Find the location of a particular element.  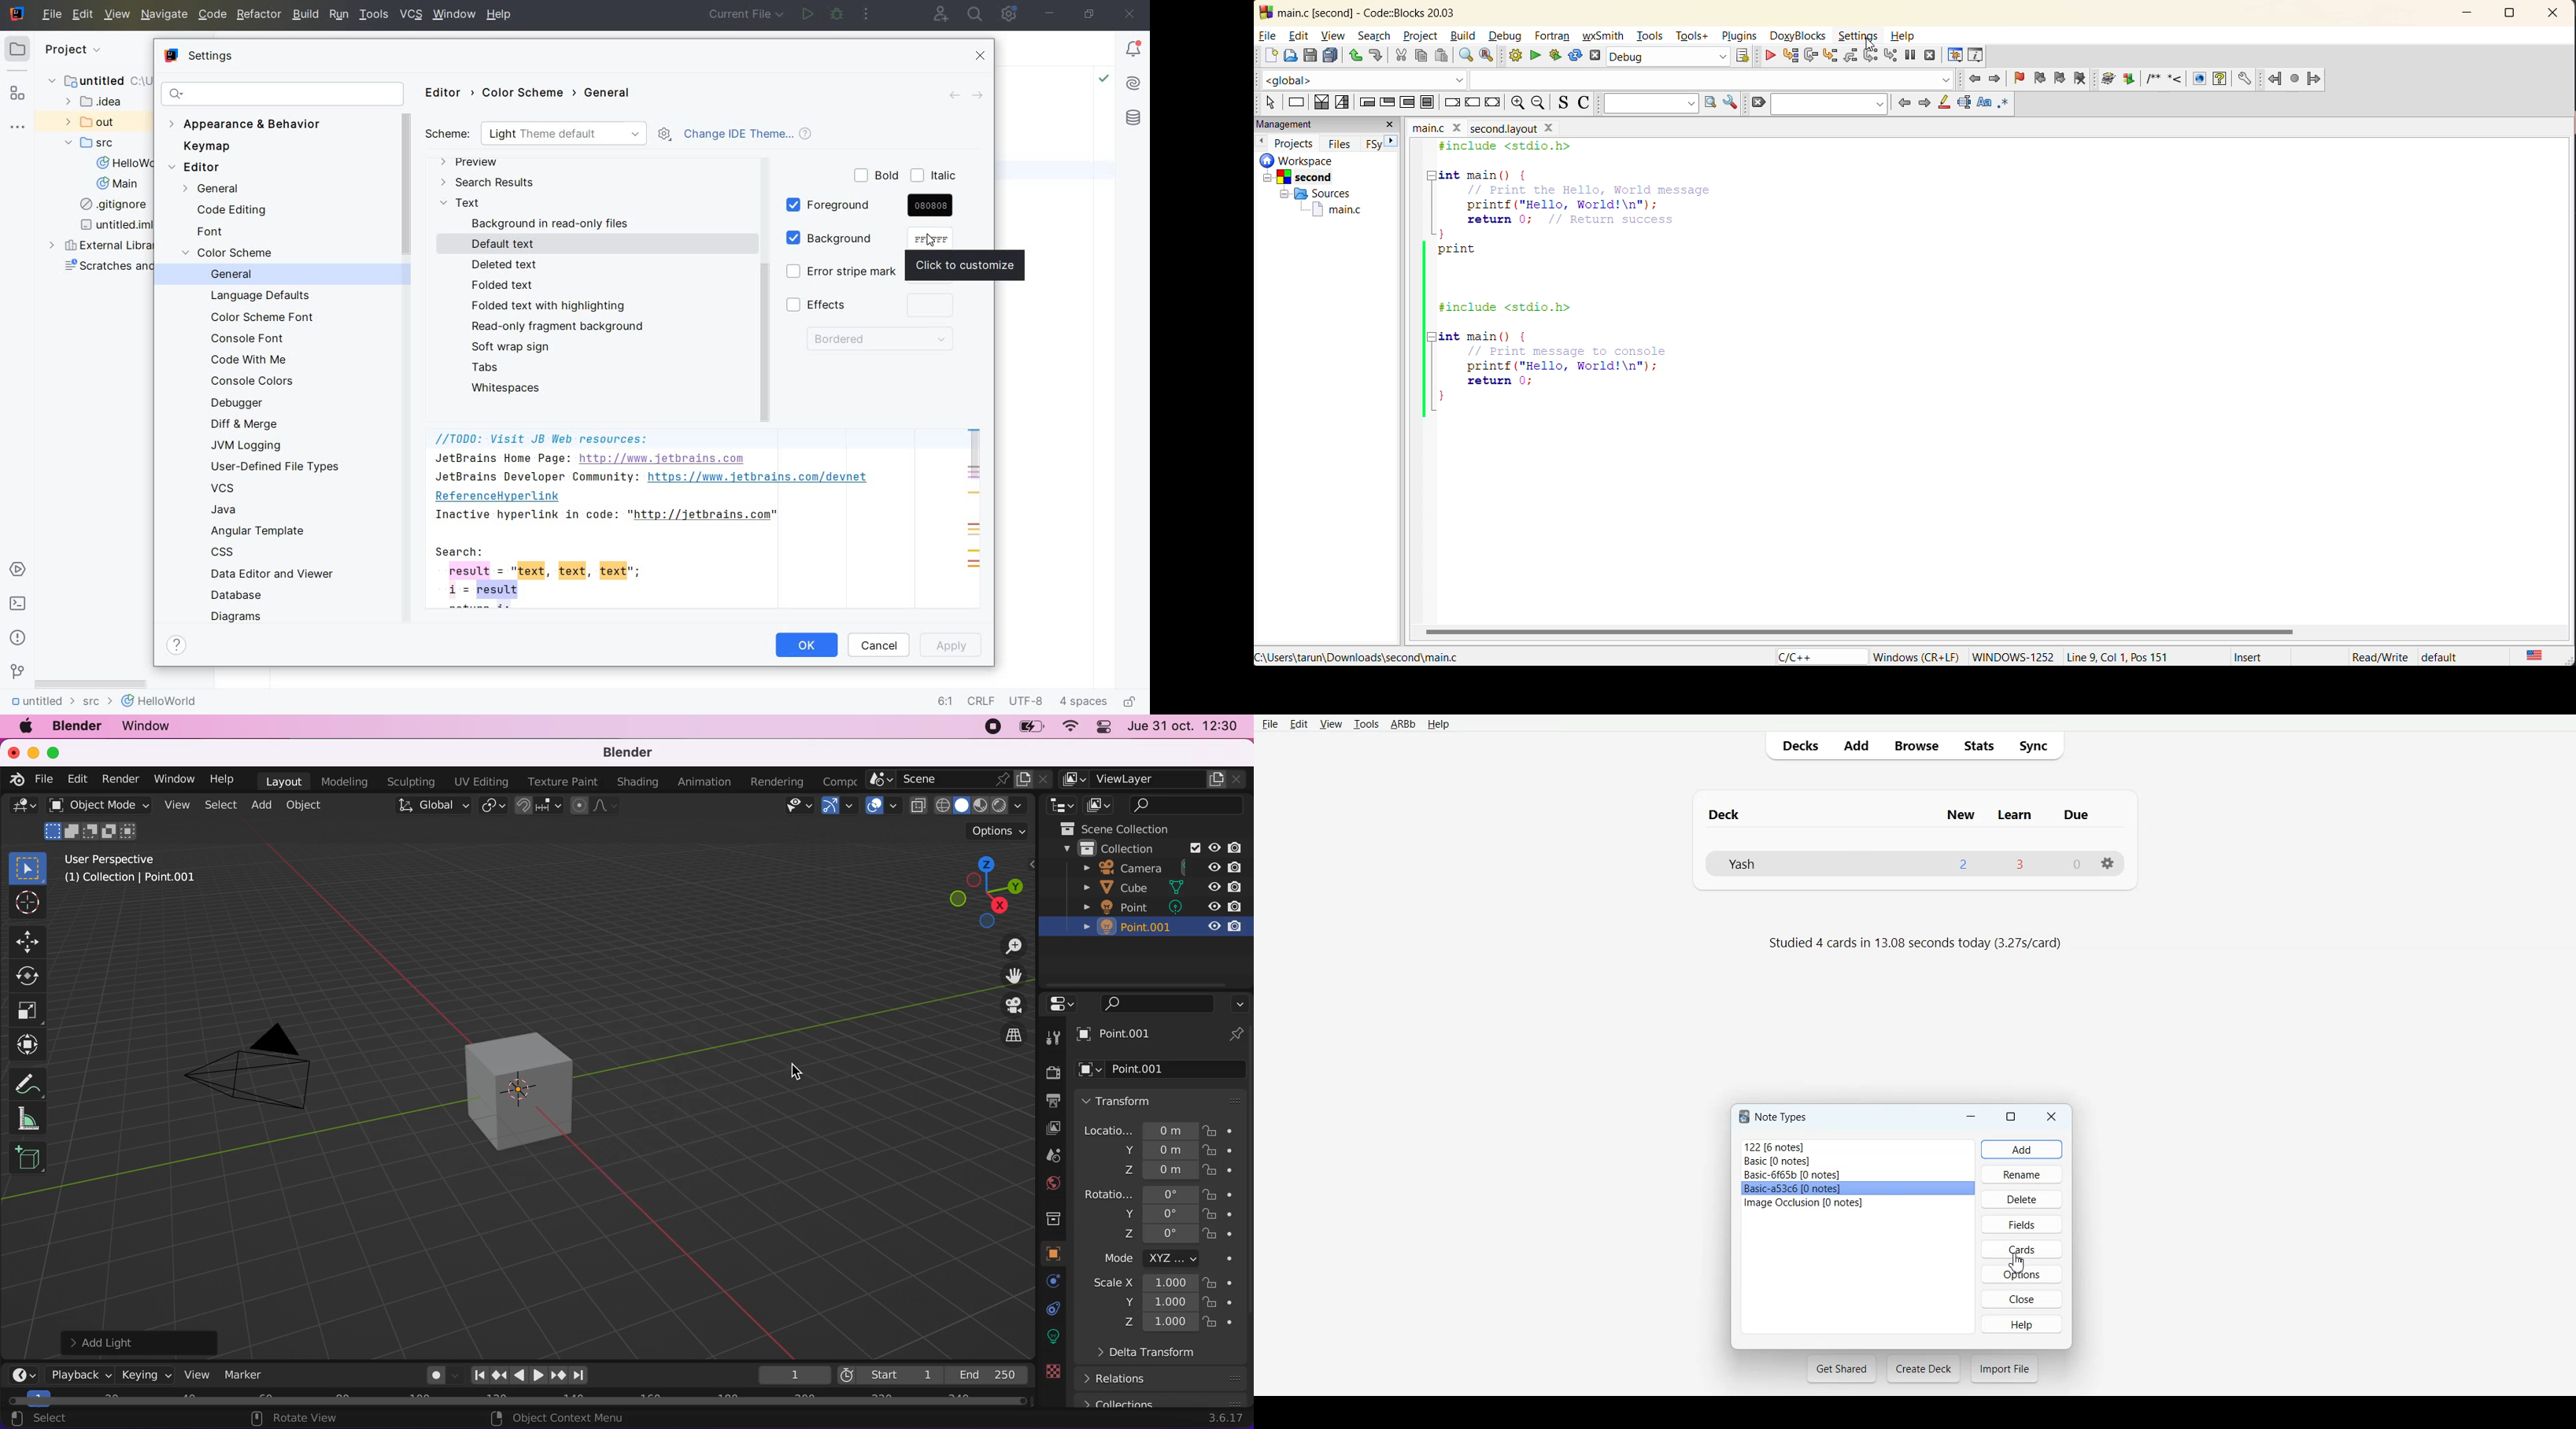

Browse is located at coordinates (1916, 745).